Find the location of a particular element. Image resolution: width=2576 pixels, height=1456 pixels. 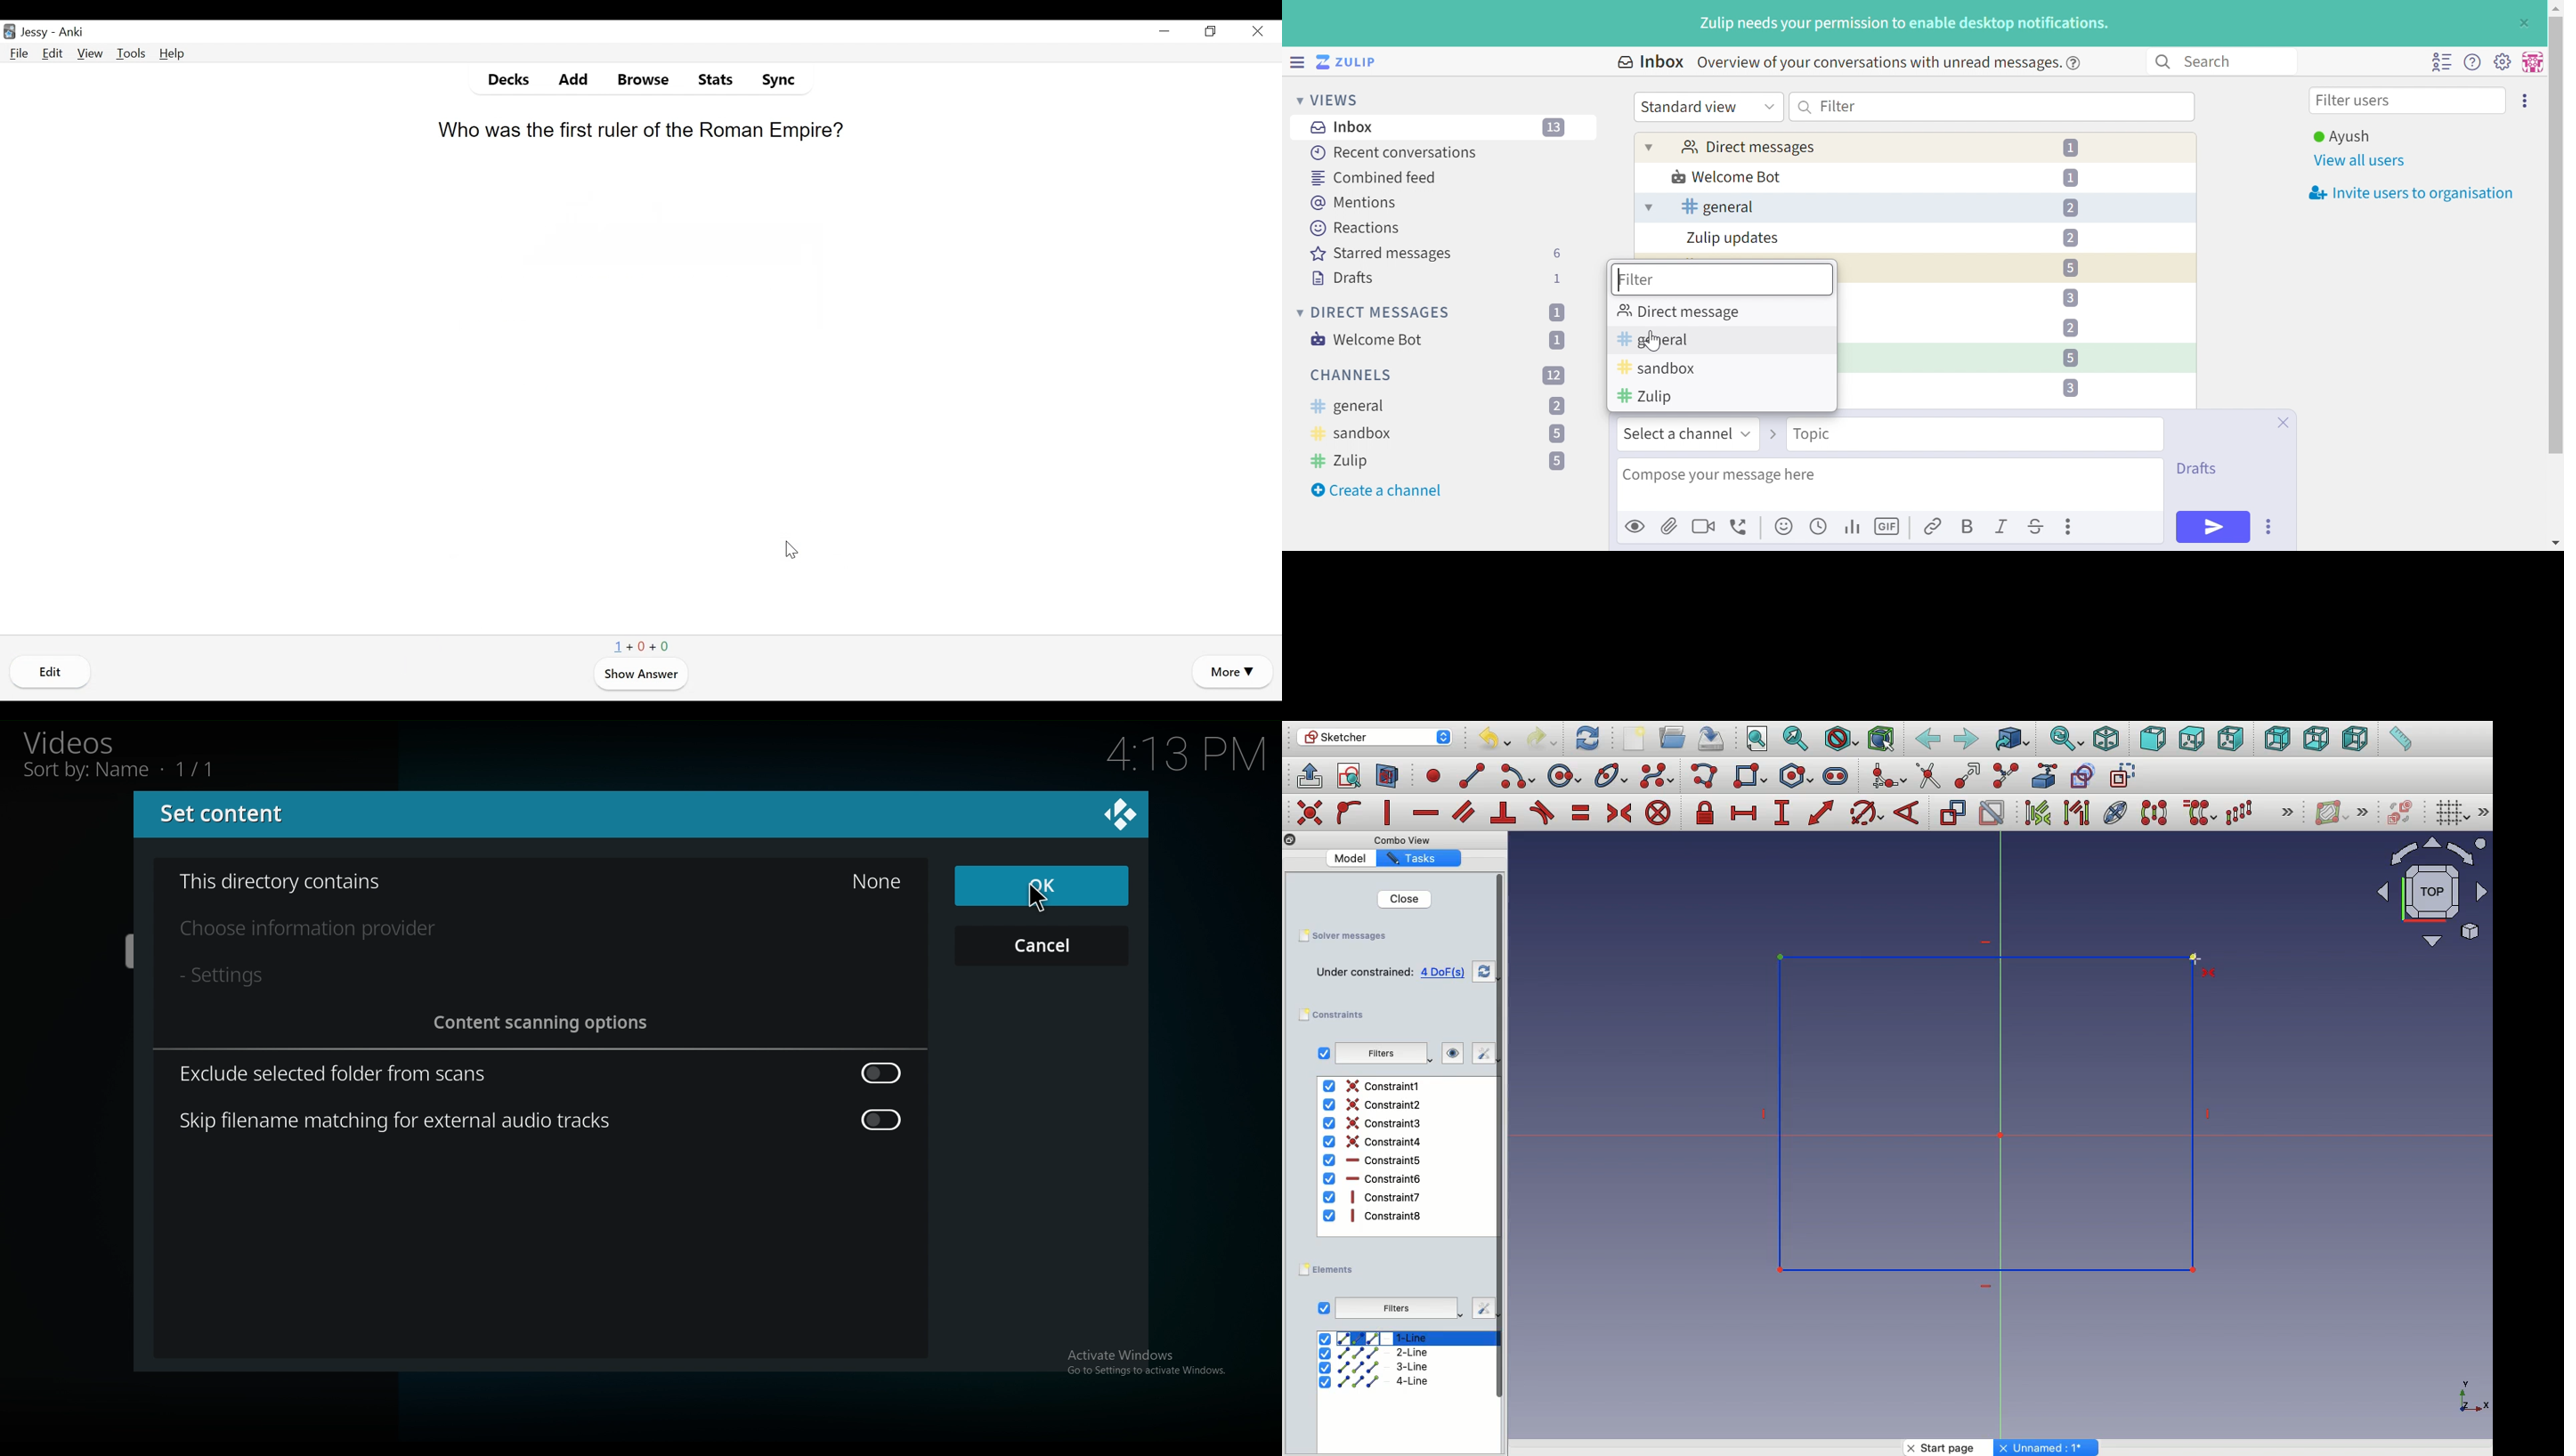

Tasks is located at coordinates (1416, 859).